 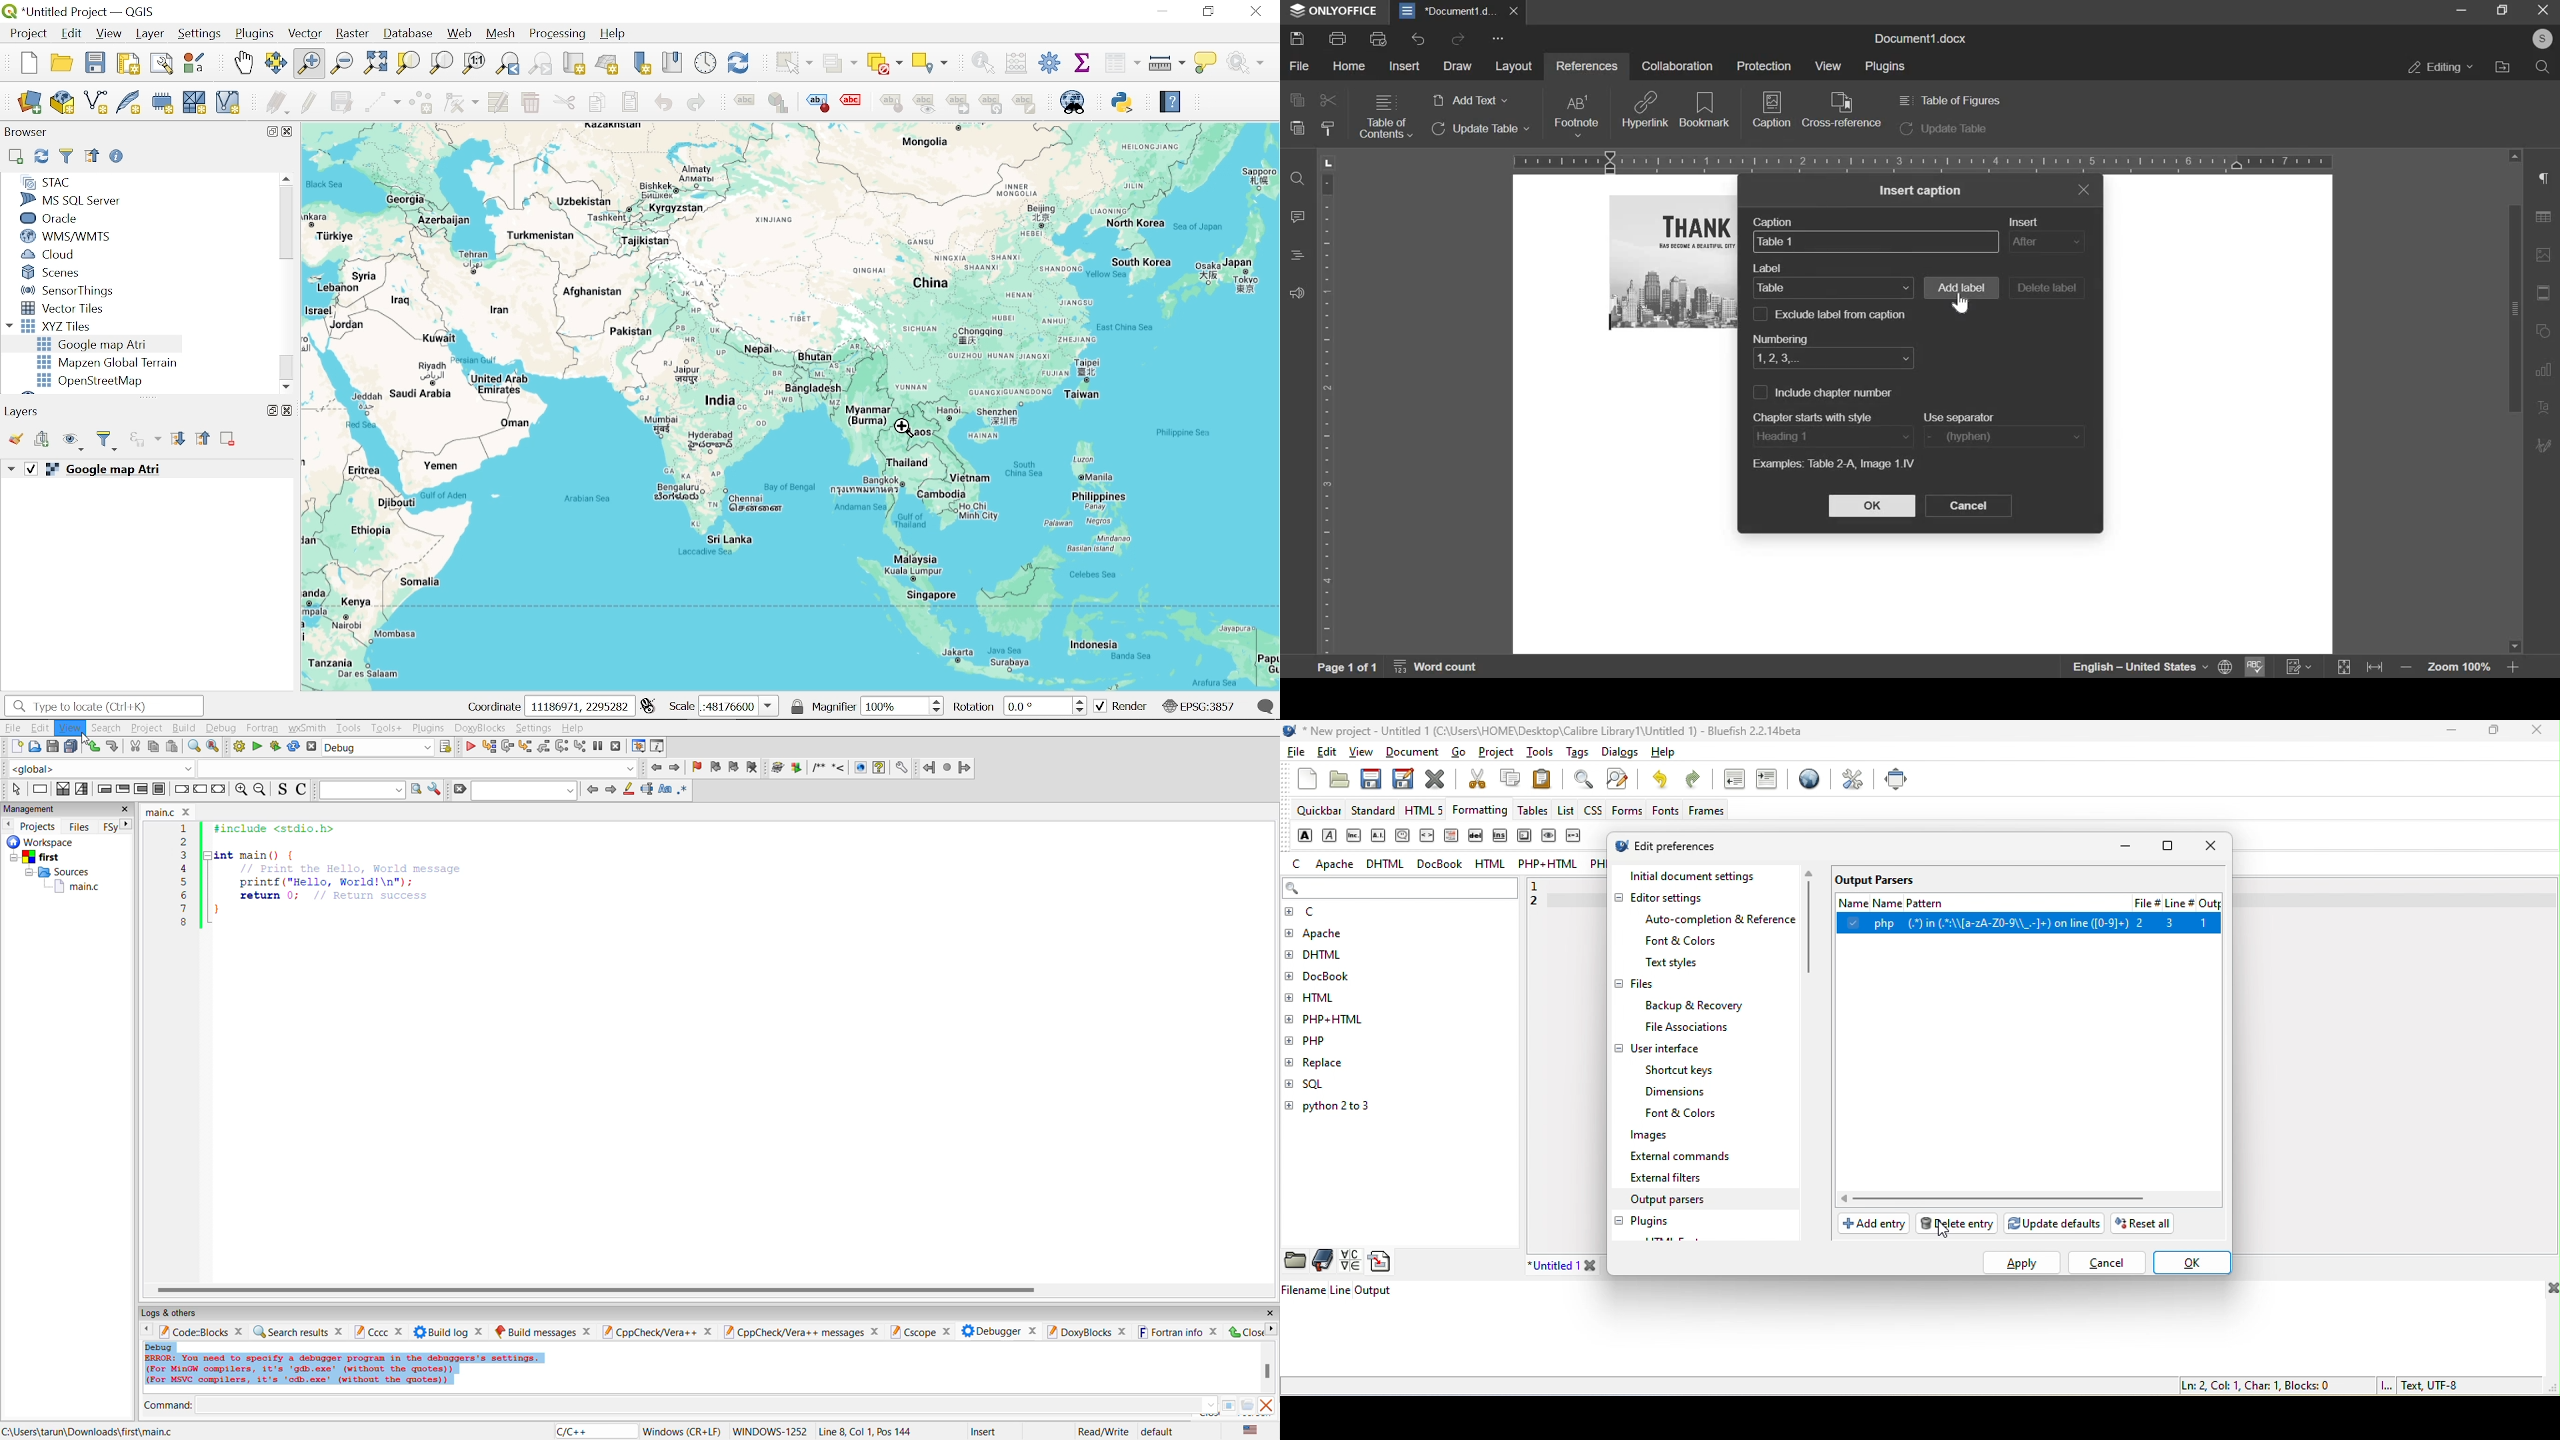 What do you see at coordinates (1818, 416) in the screenshot?
I see `chapter starts with style` at bounding box center [1818, 416].